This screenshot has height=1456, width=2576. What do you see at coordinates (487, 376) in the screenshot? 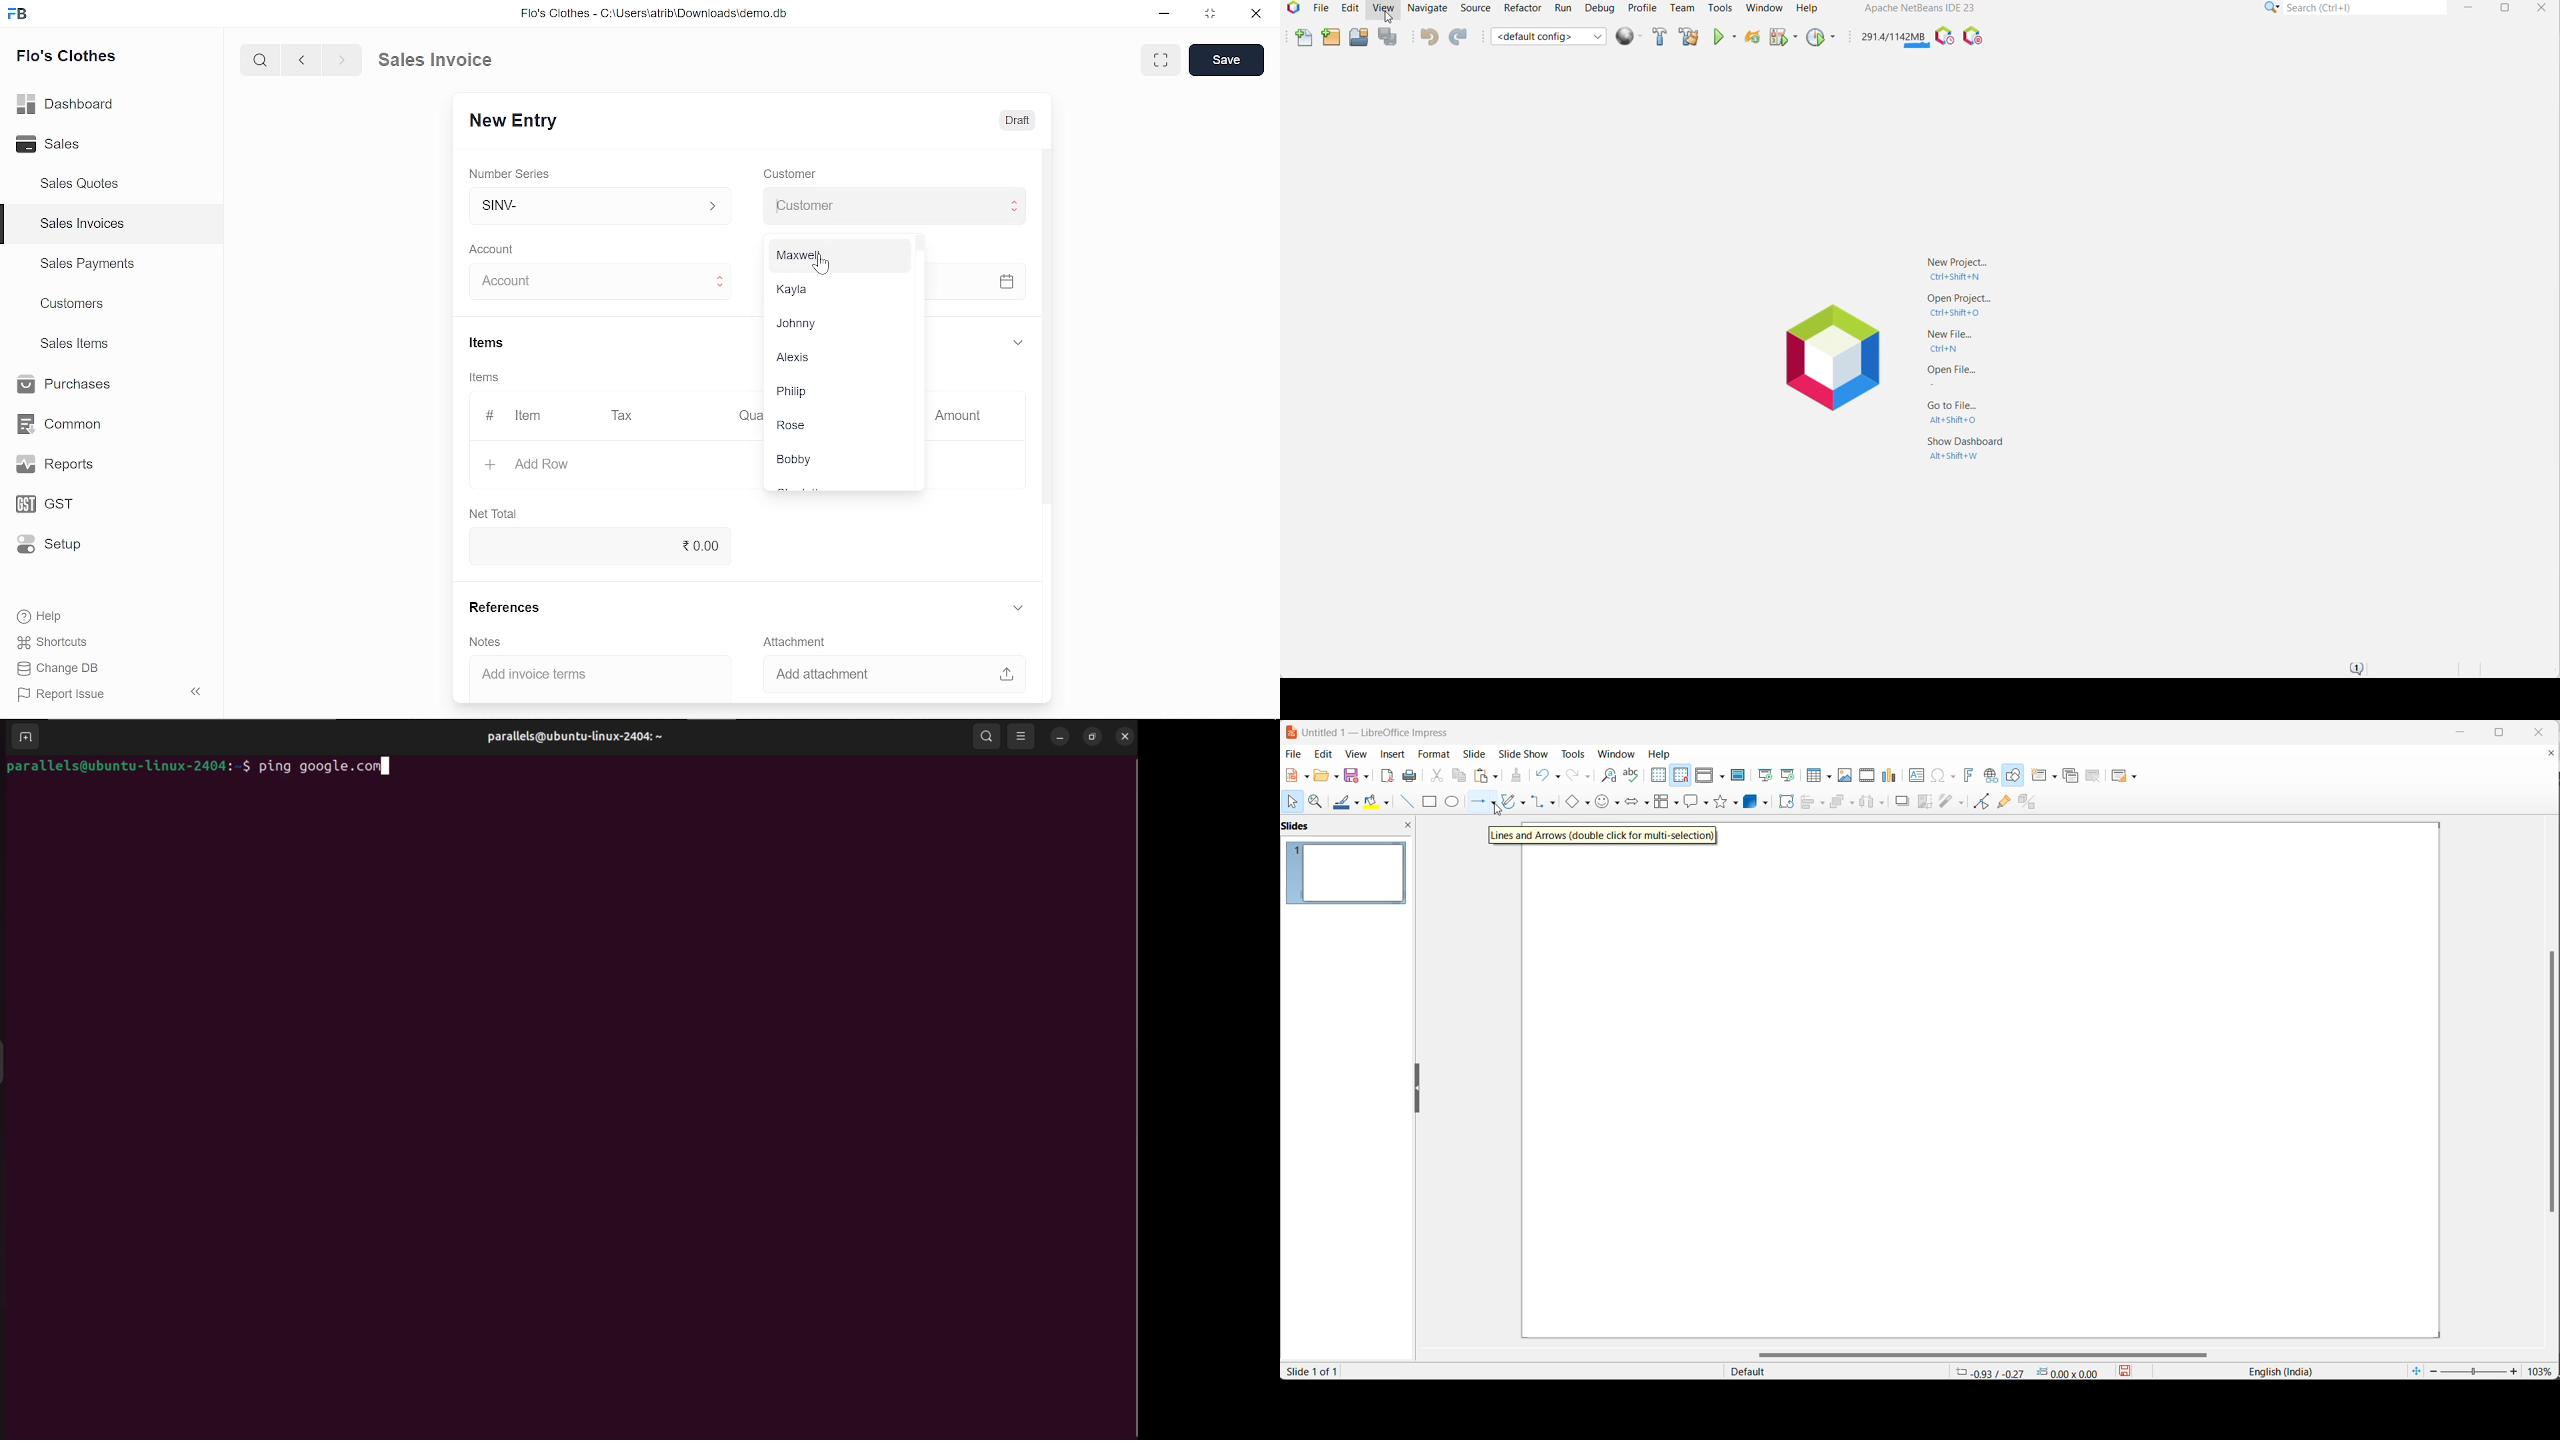
I see `Items` at bounding box center [487, 376].